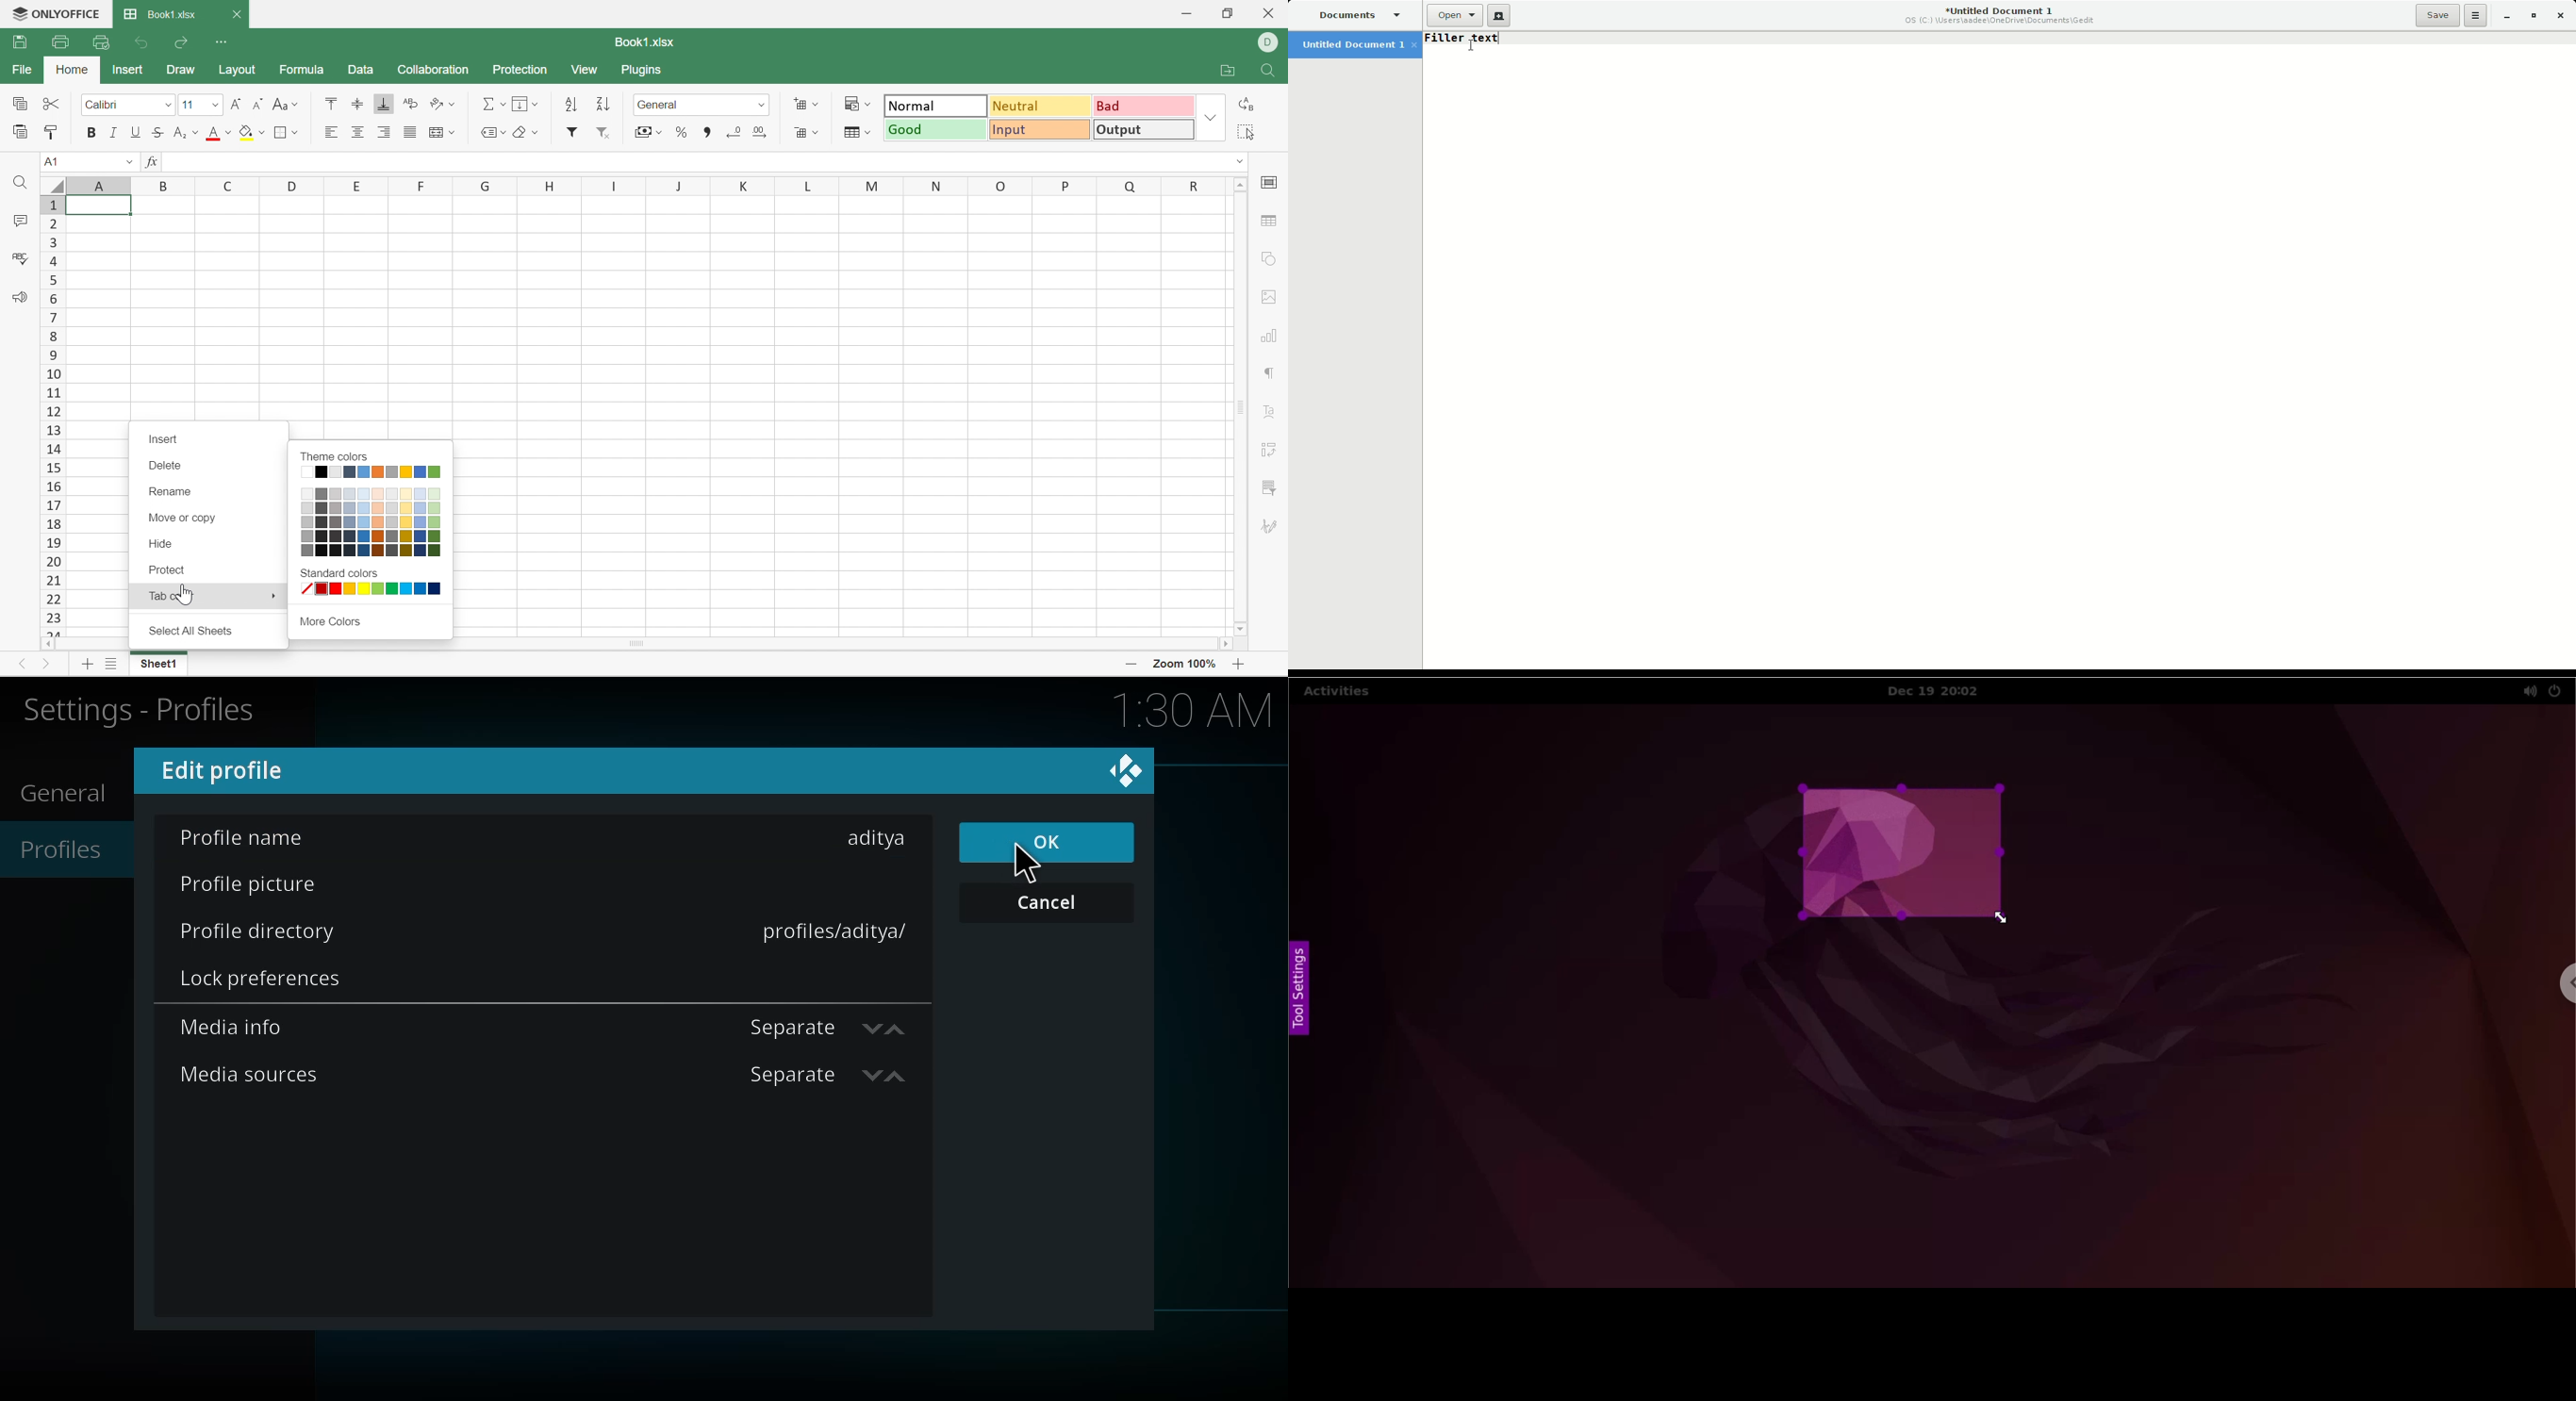  Describe the element at coordinates (862, 184) in the screenshot. I see `M` at that location.